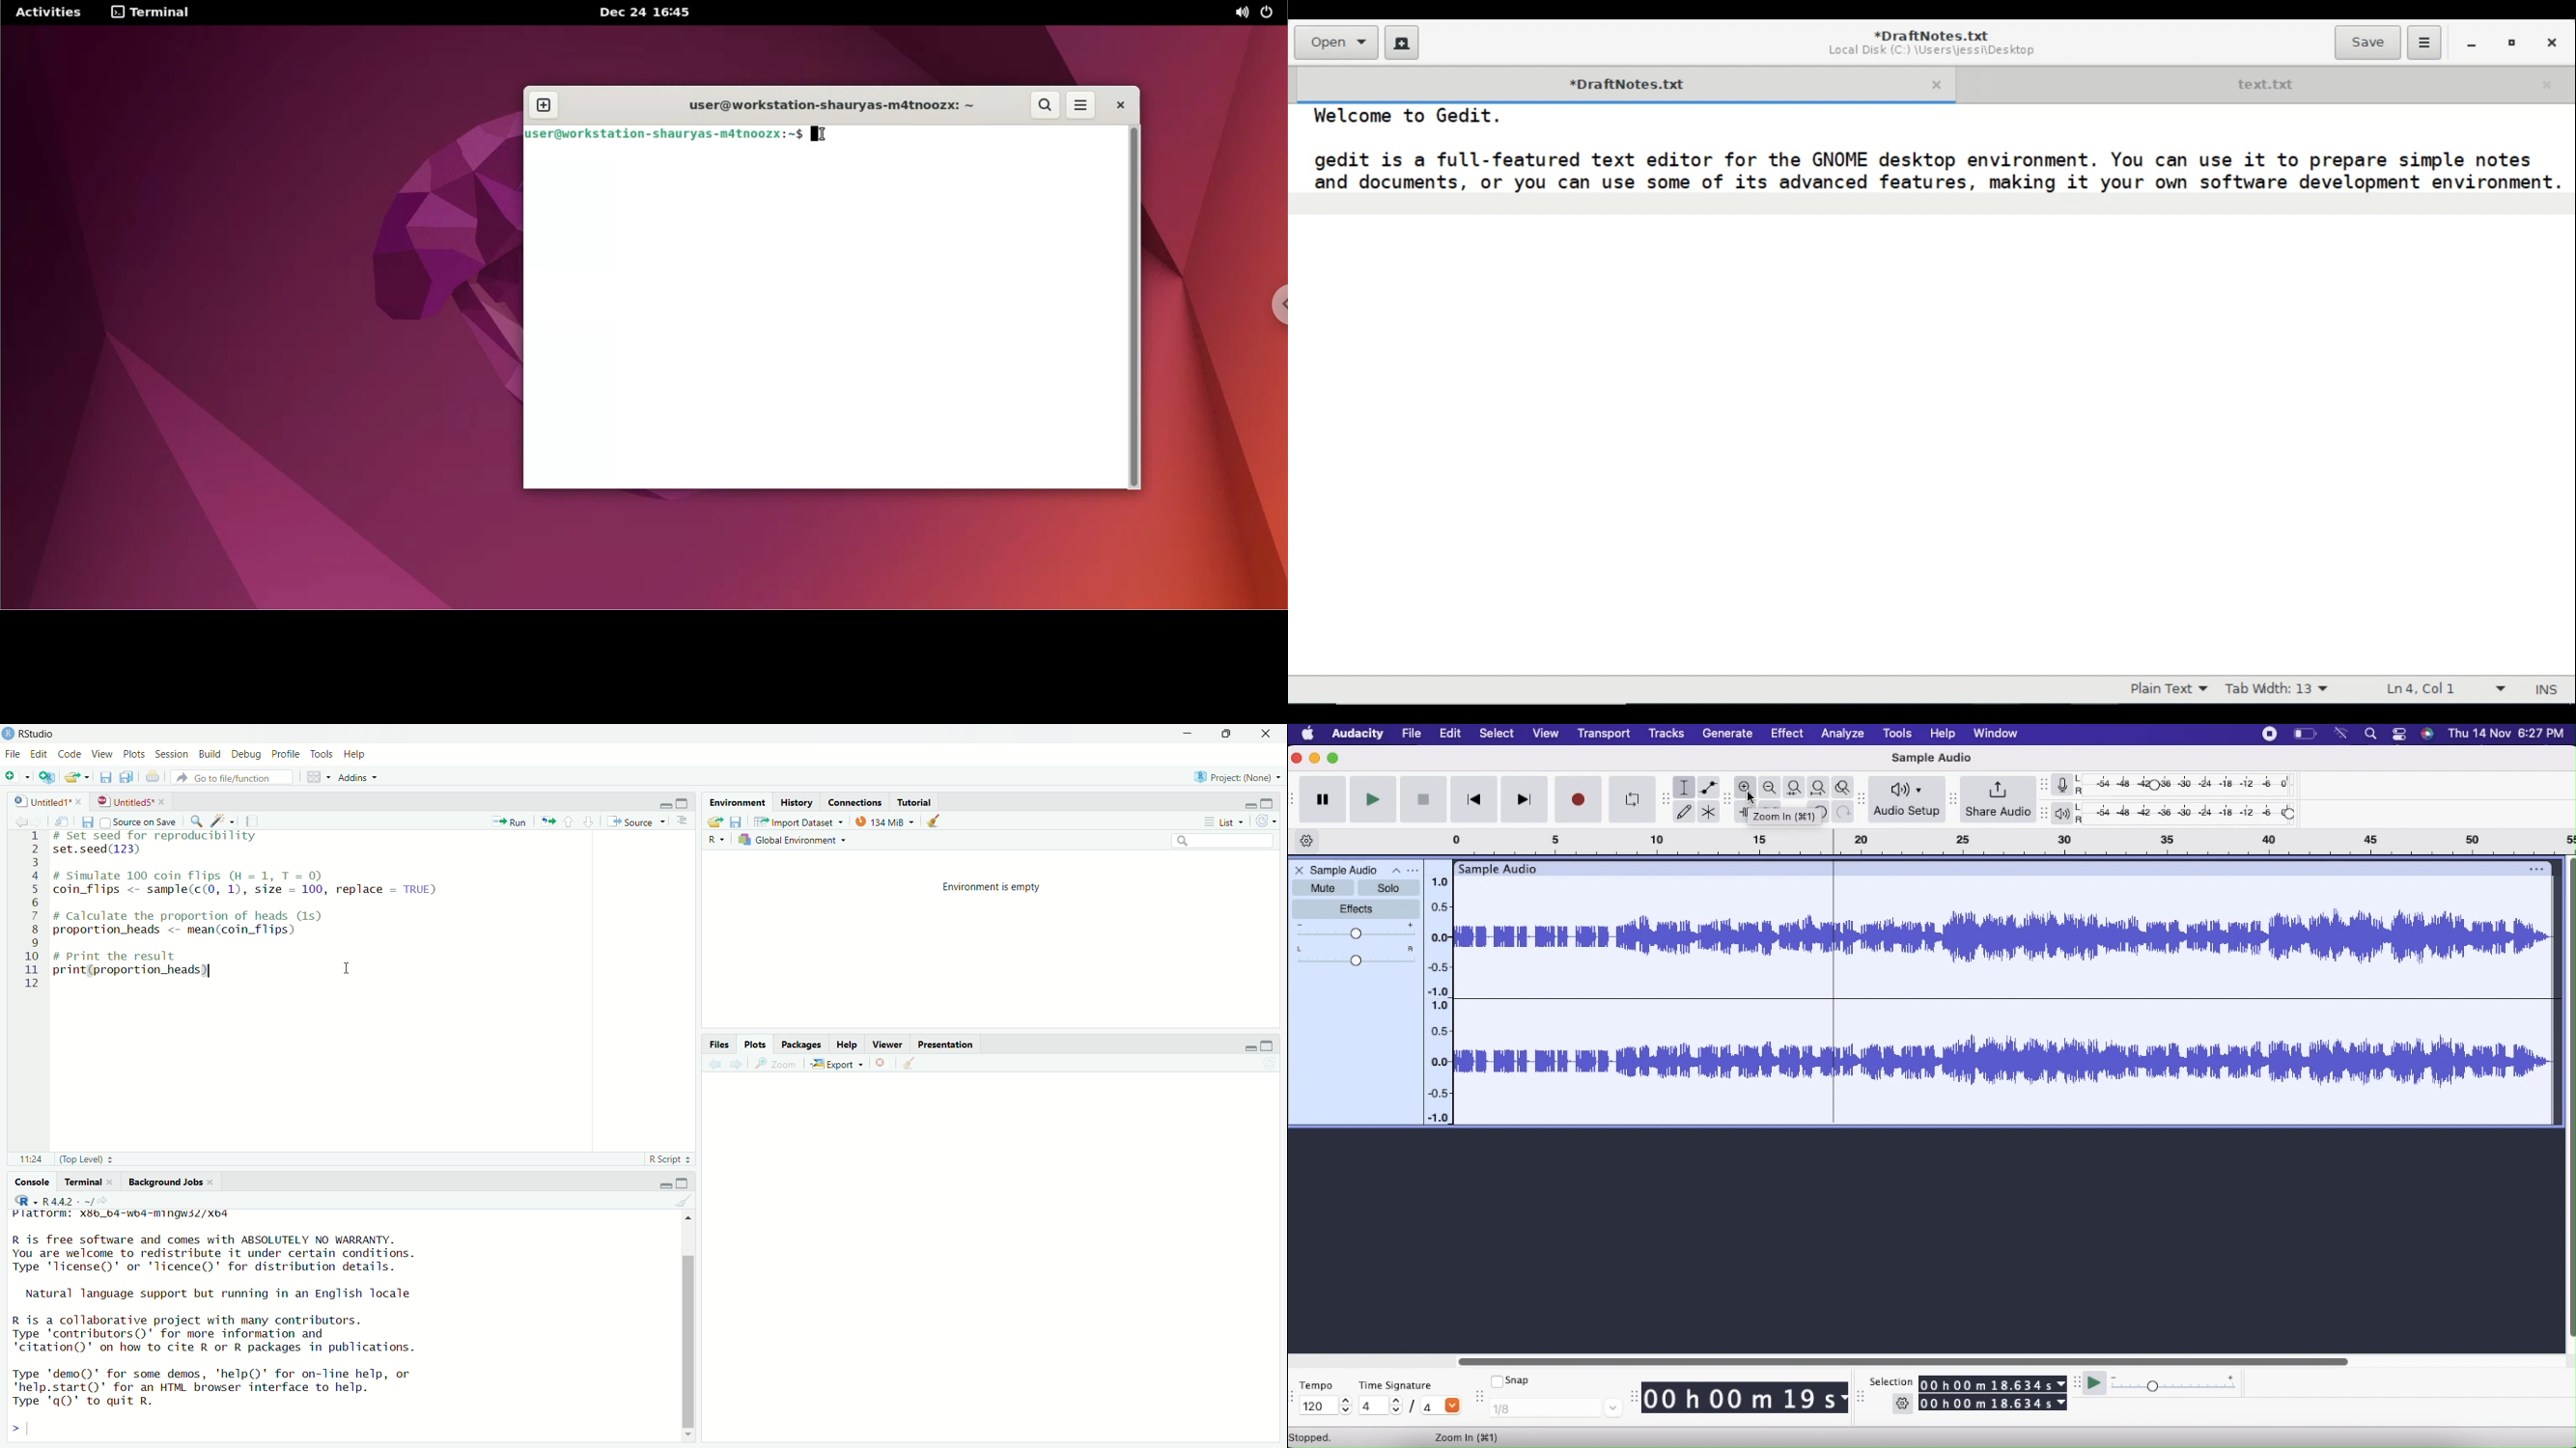  What do you see at coordinates (145, 1216) in the screenshot?
I see `platform` at bounding box center [145, 1216].